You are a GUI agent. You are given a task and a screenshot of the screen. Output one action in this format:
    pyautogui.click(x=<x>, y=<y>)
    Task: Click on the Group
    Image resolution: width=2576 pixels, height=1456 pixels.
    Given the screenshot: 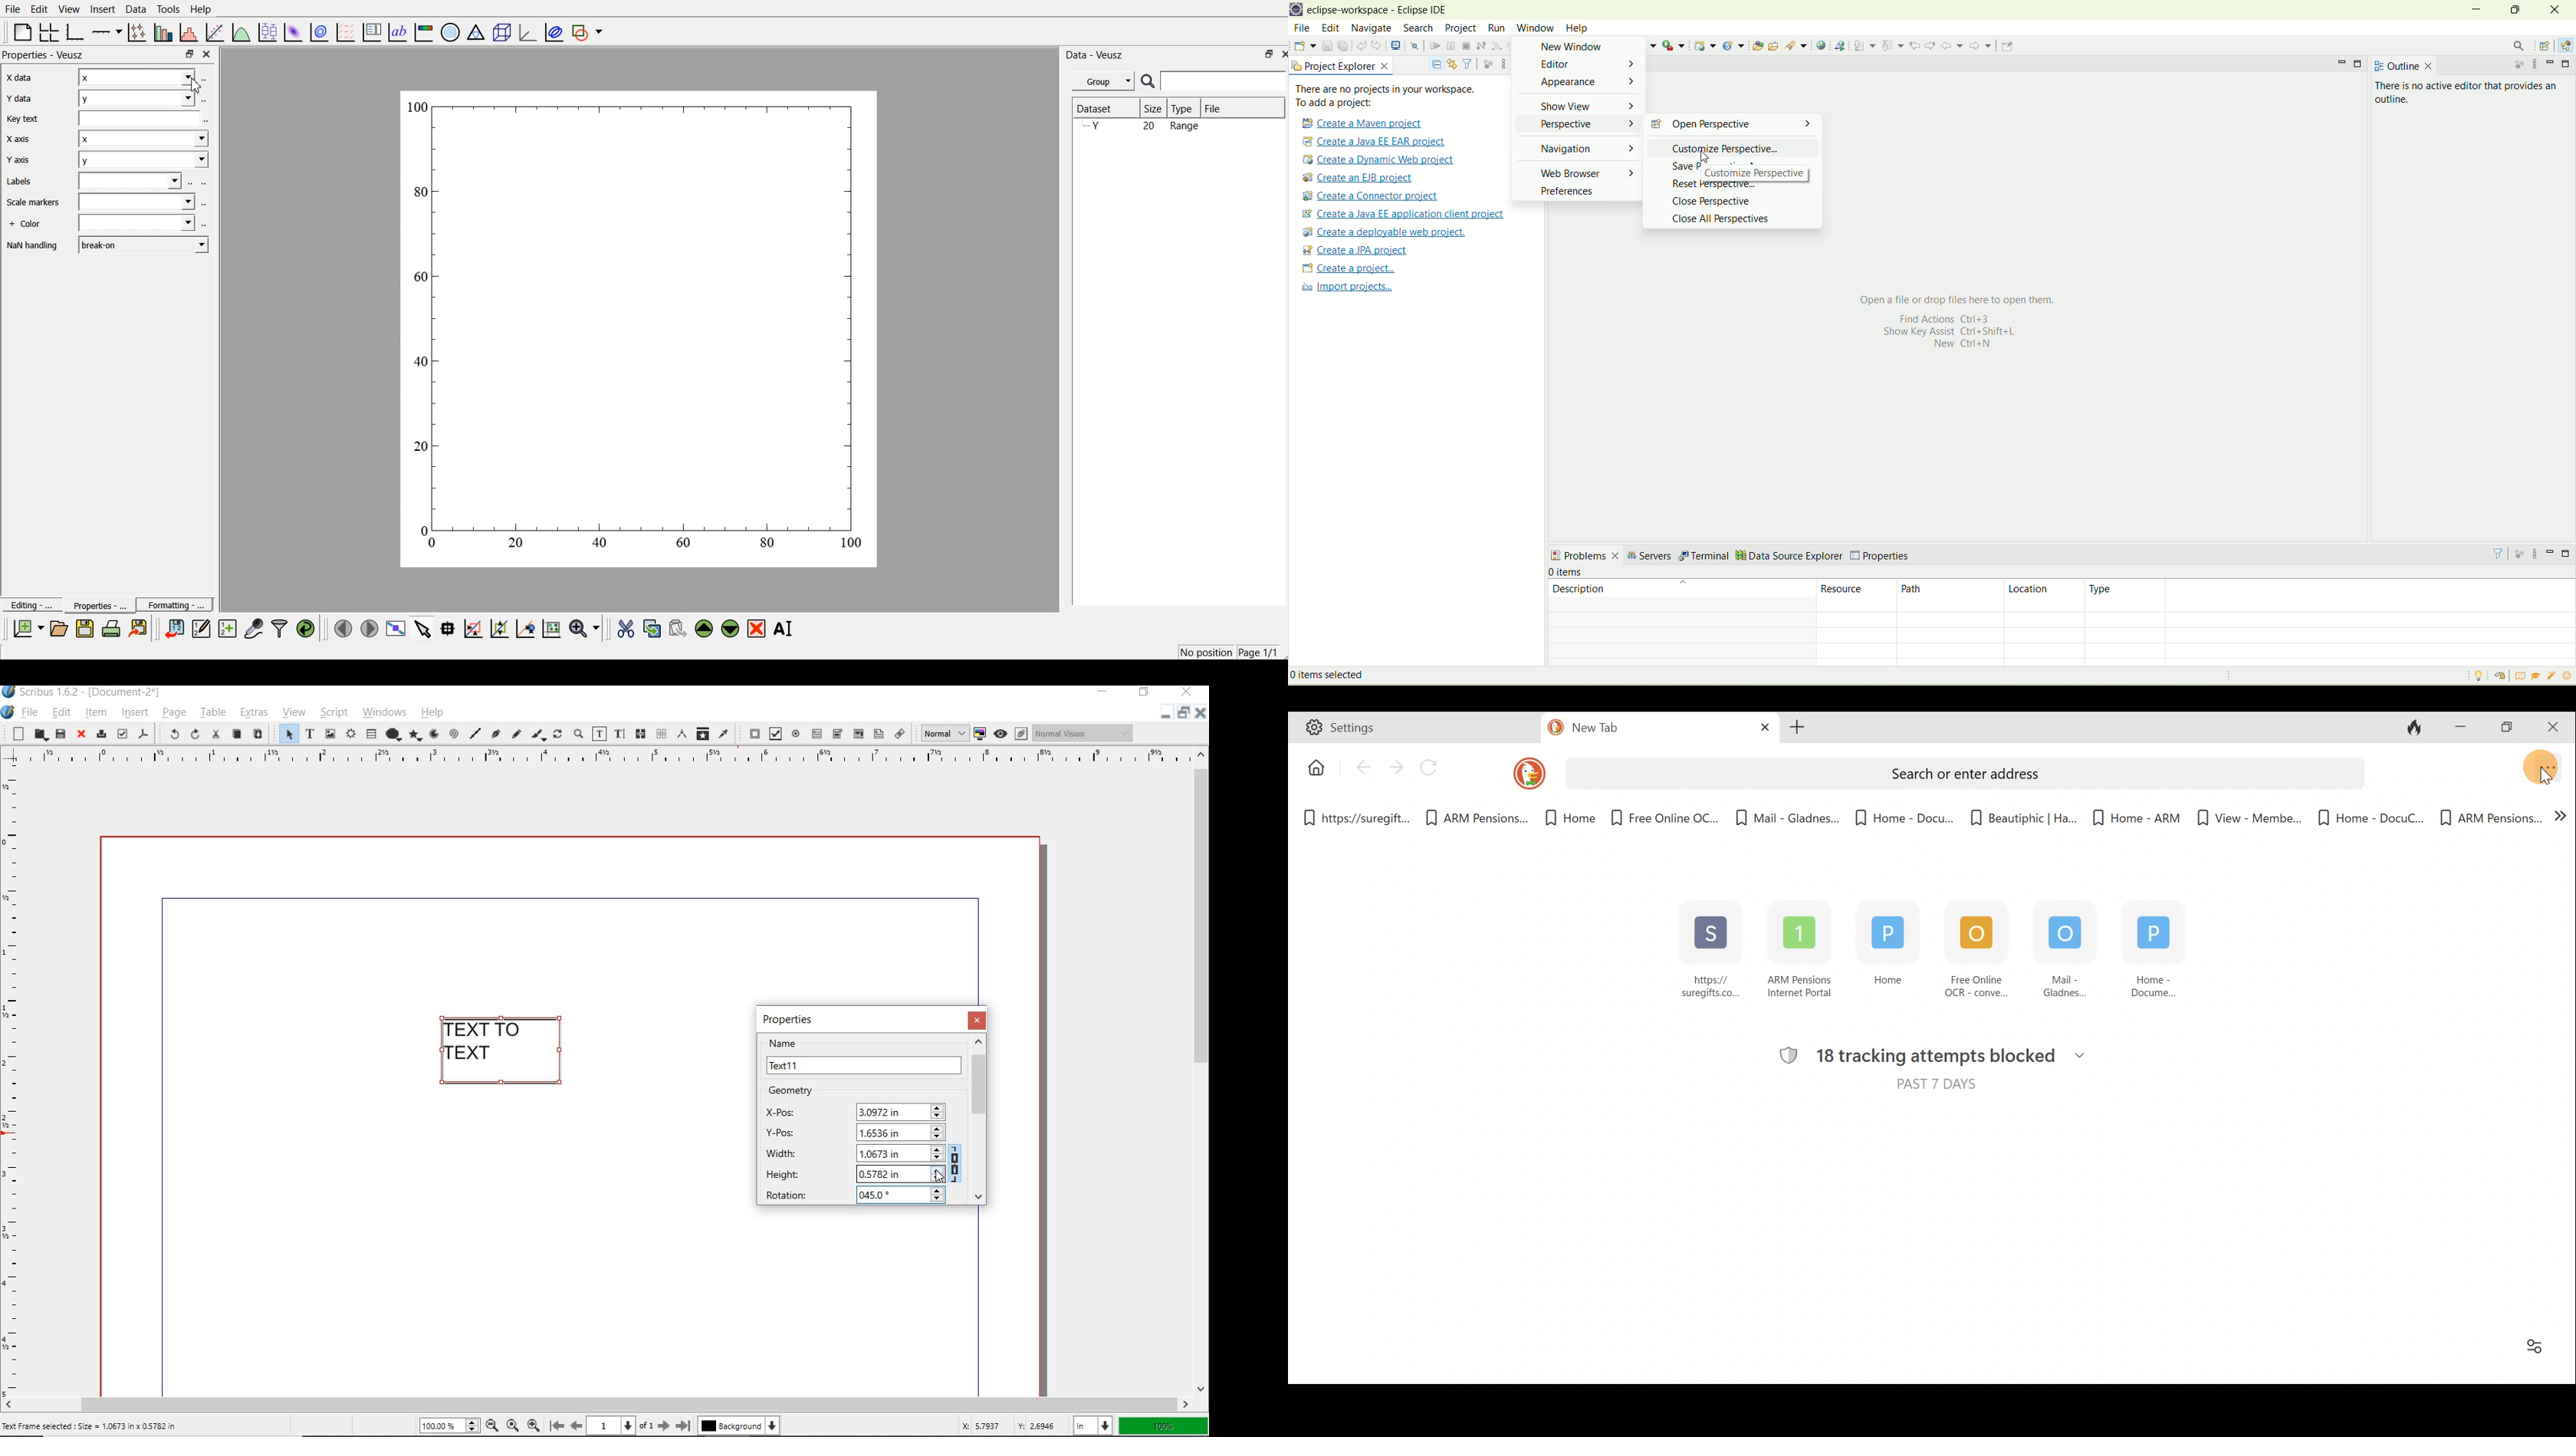 What is the action you would take?
    pyautogui.click(x=1101, y=81)
    